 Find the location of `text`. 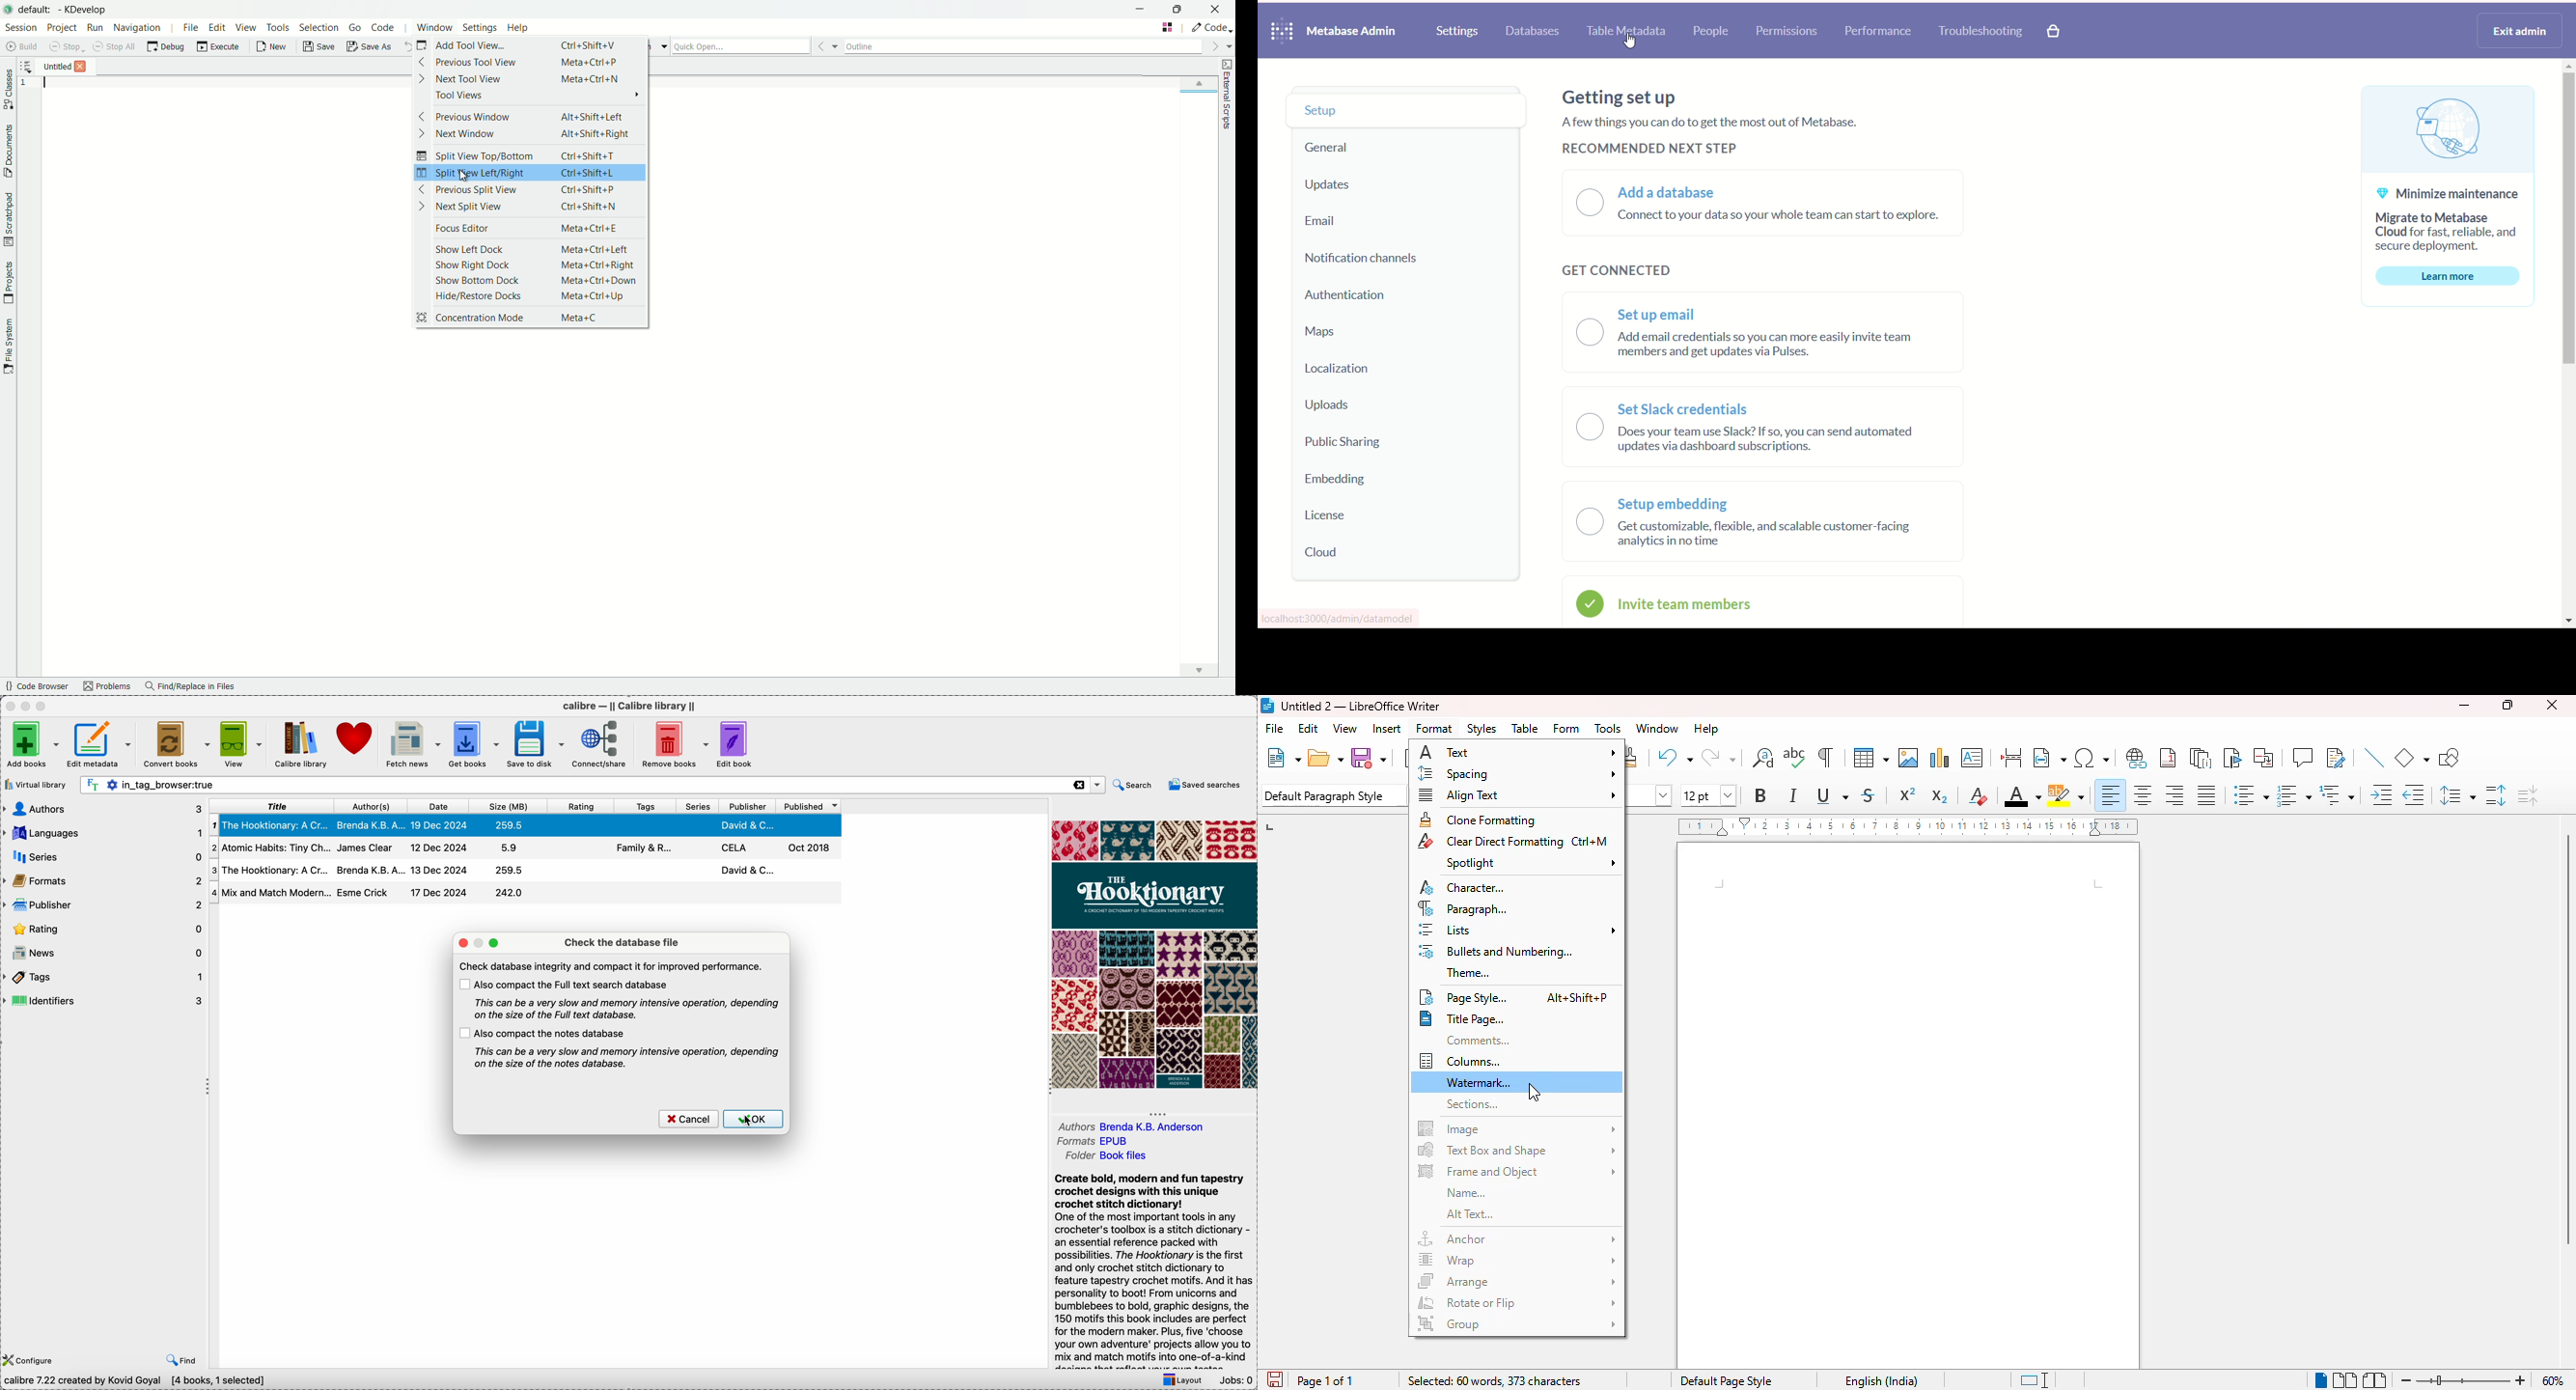

text is located at coordinates (1788, 218).